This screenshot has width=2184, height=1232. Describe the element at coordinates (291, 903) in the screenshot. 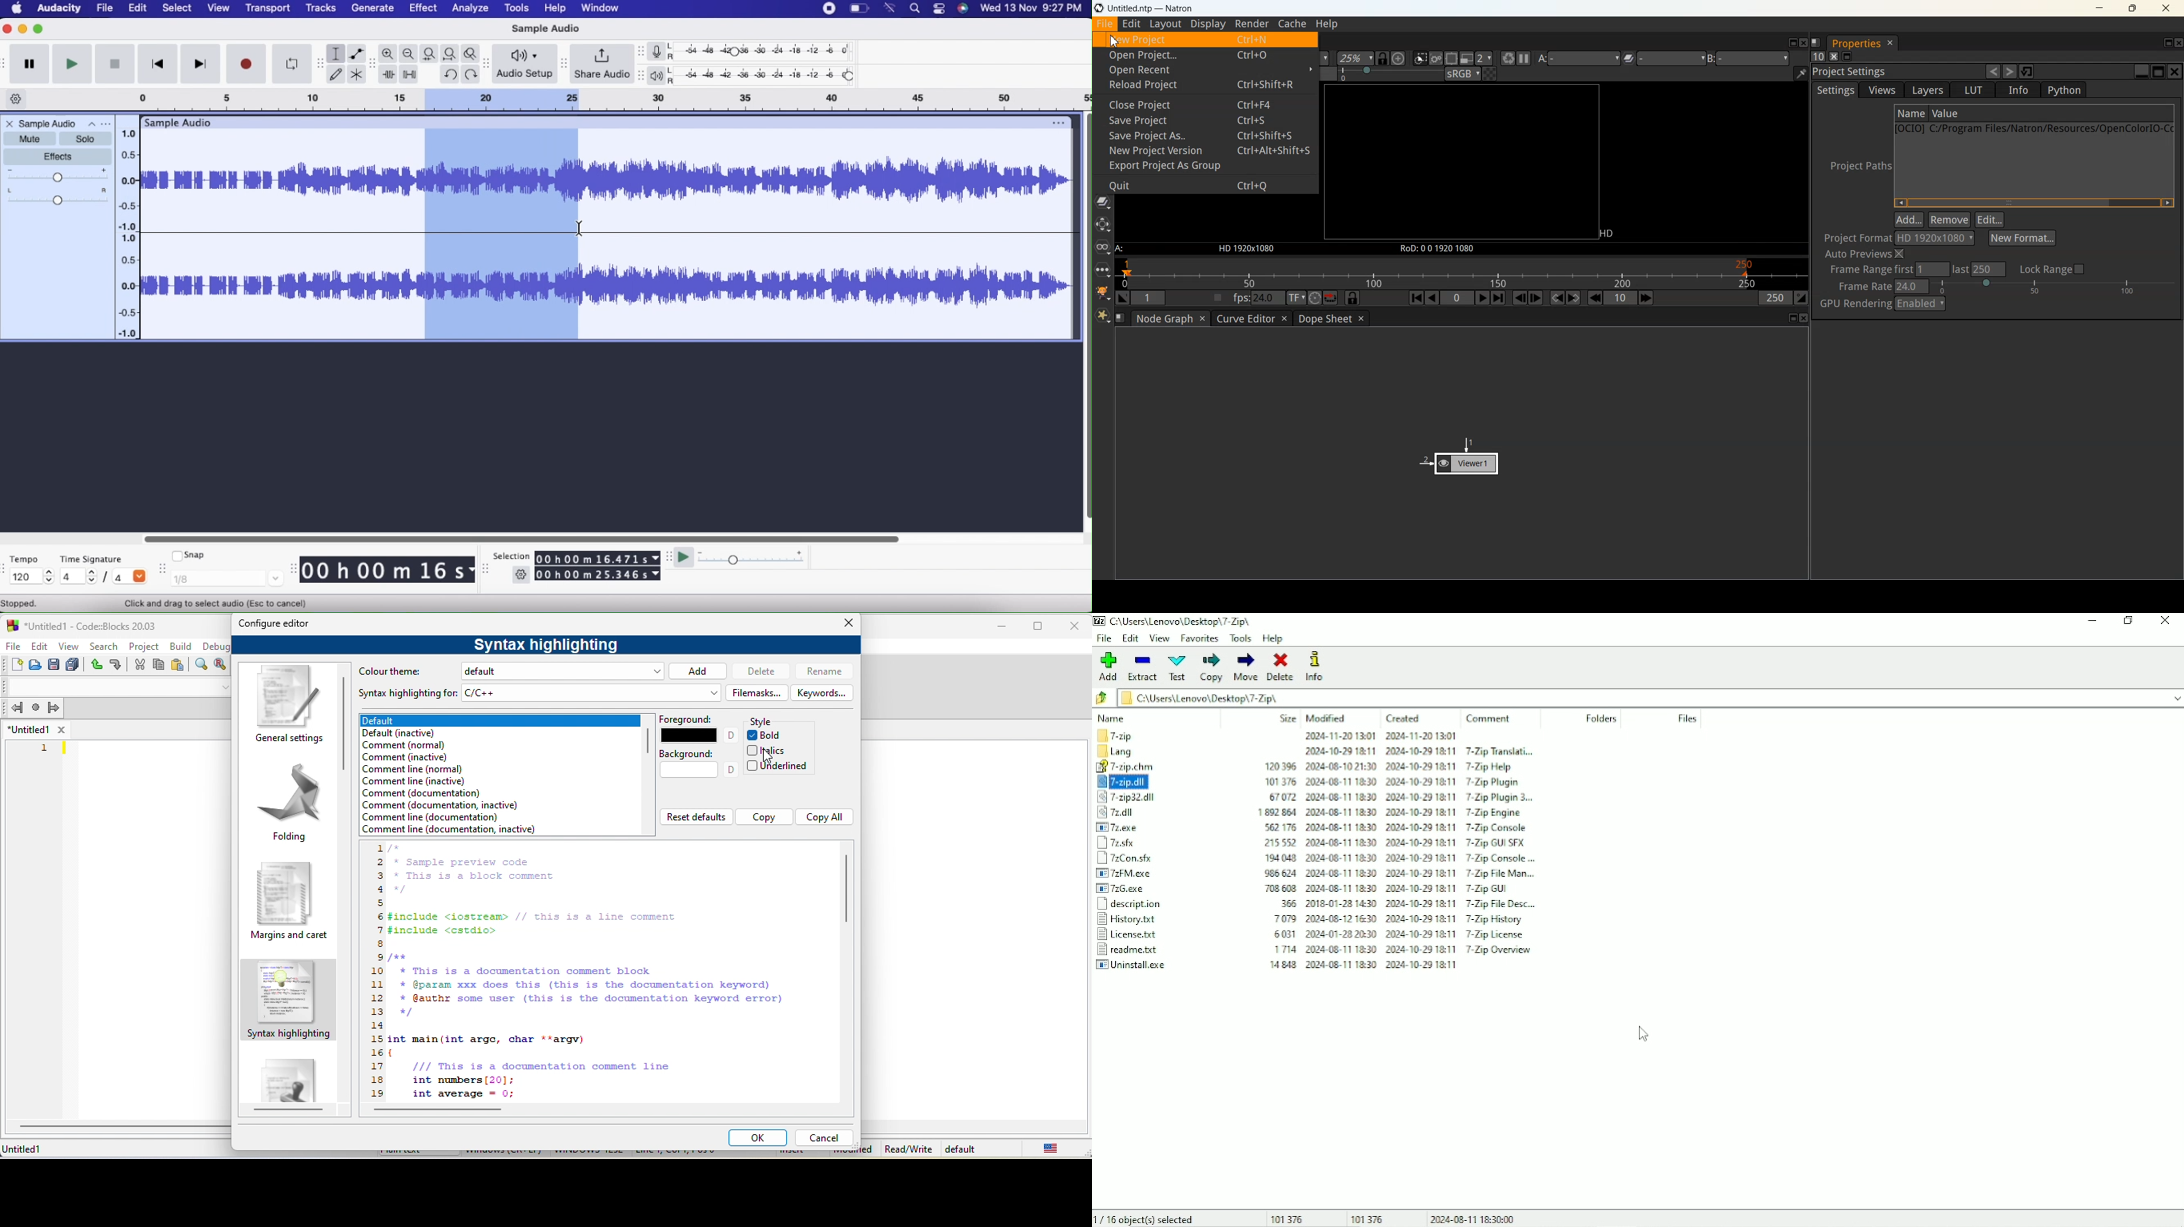

I see `margins and caret` at that location.